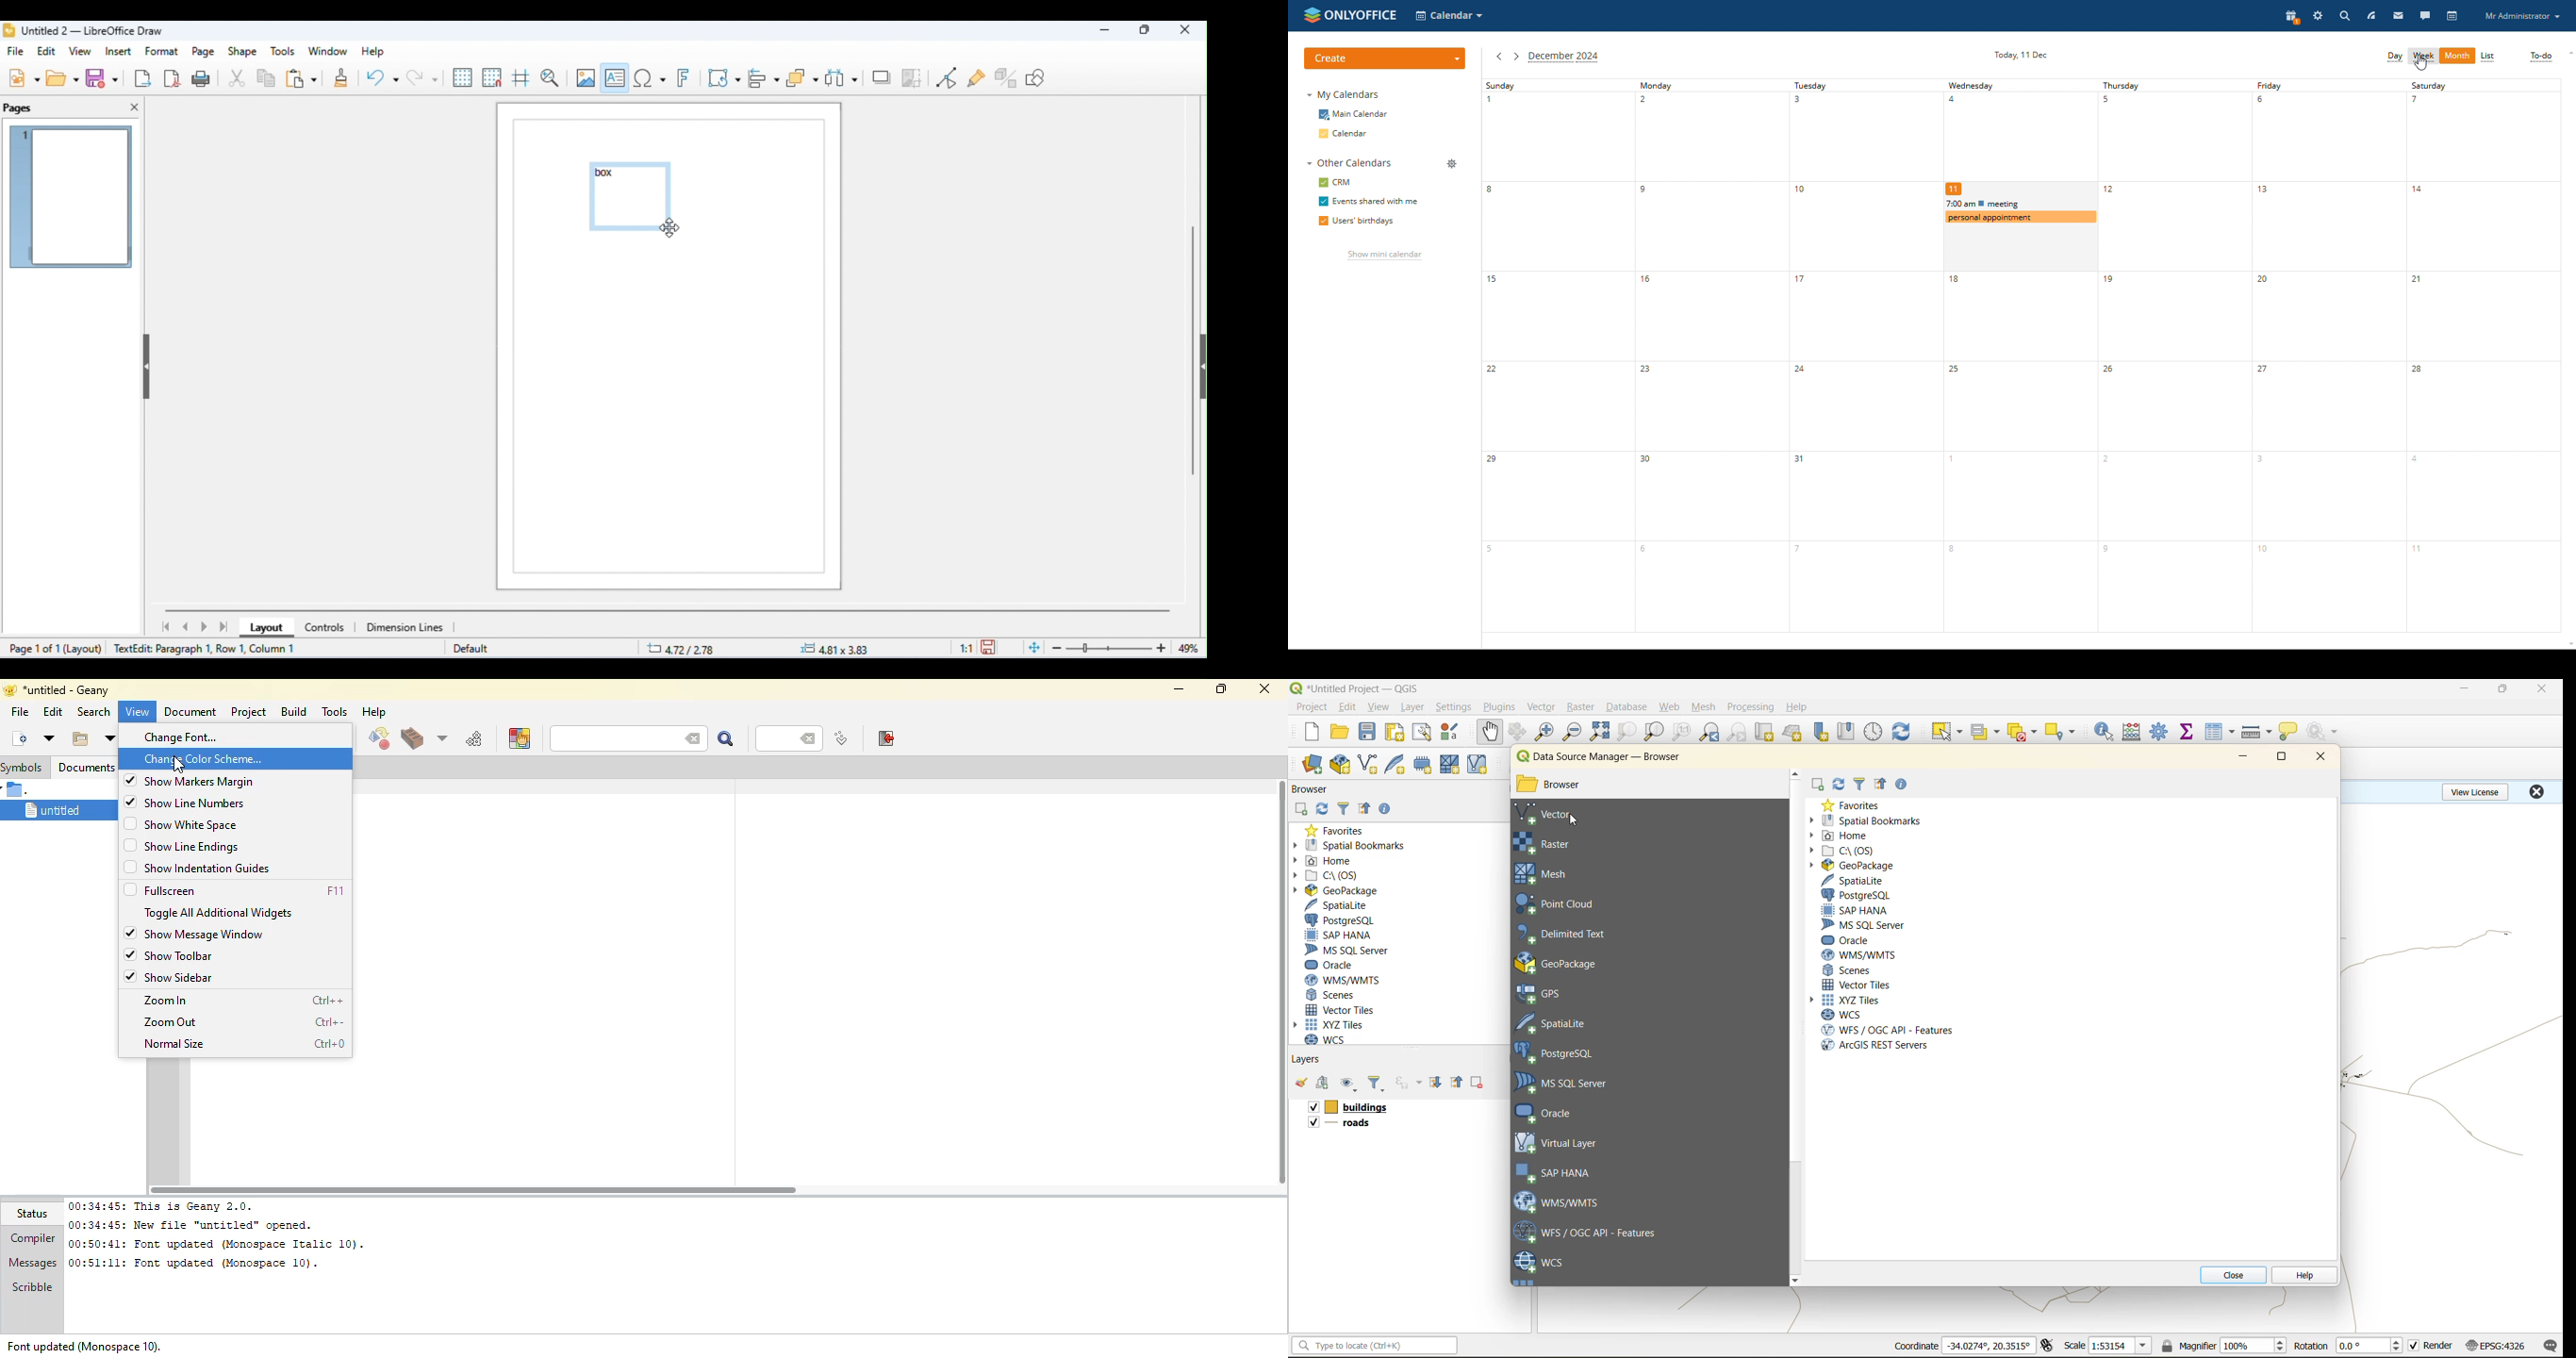 The width and height of the screenshot is (2576, 1372). Describe the element at coordinates (1340, 765) in the screenshot. I see `new geopackage layer` at that location.